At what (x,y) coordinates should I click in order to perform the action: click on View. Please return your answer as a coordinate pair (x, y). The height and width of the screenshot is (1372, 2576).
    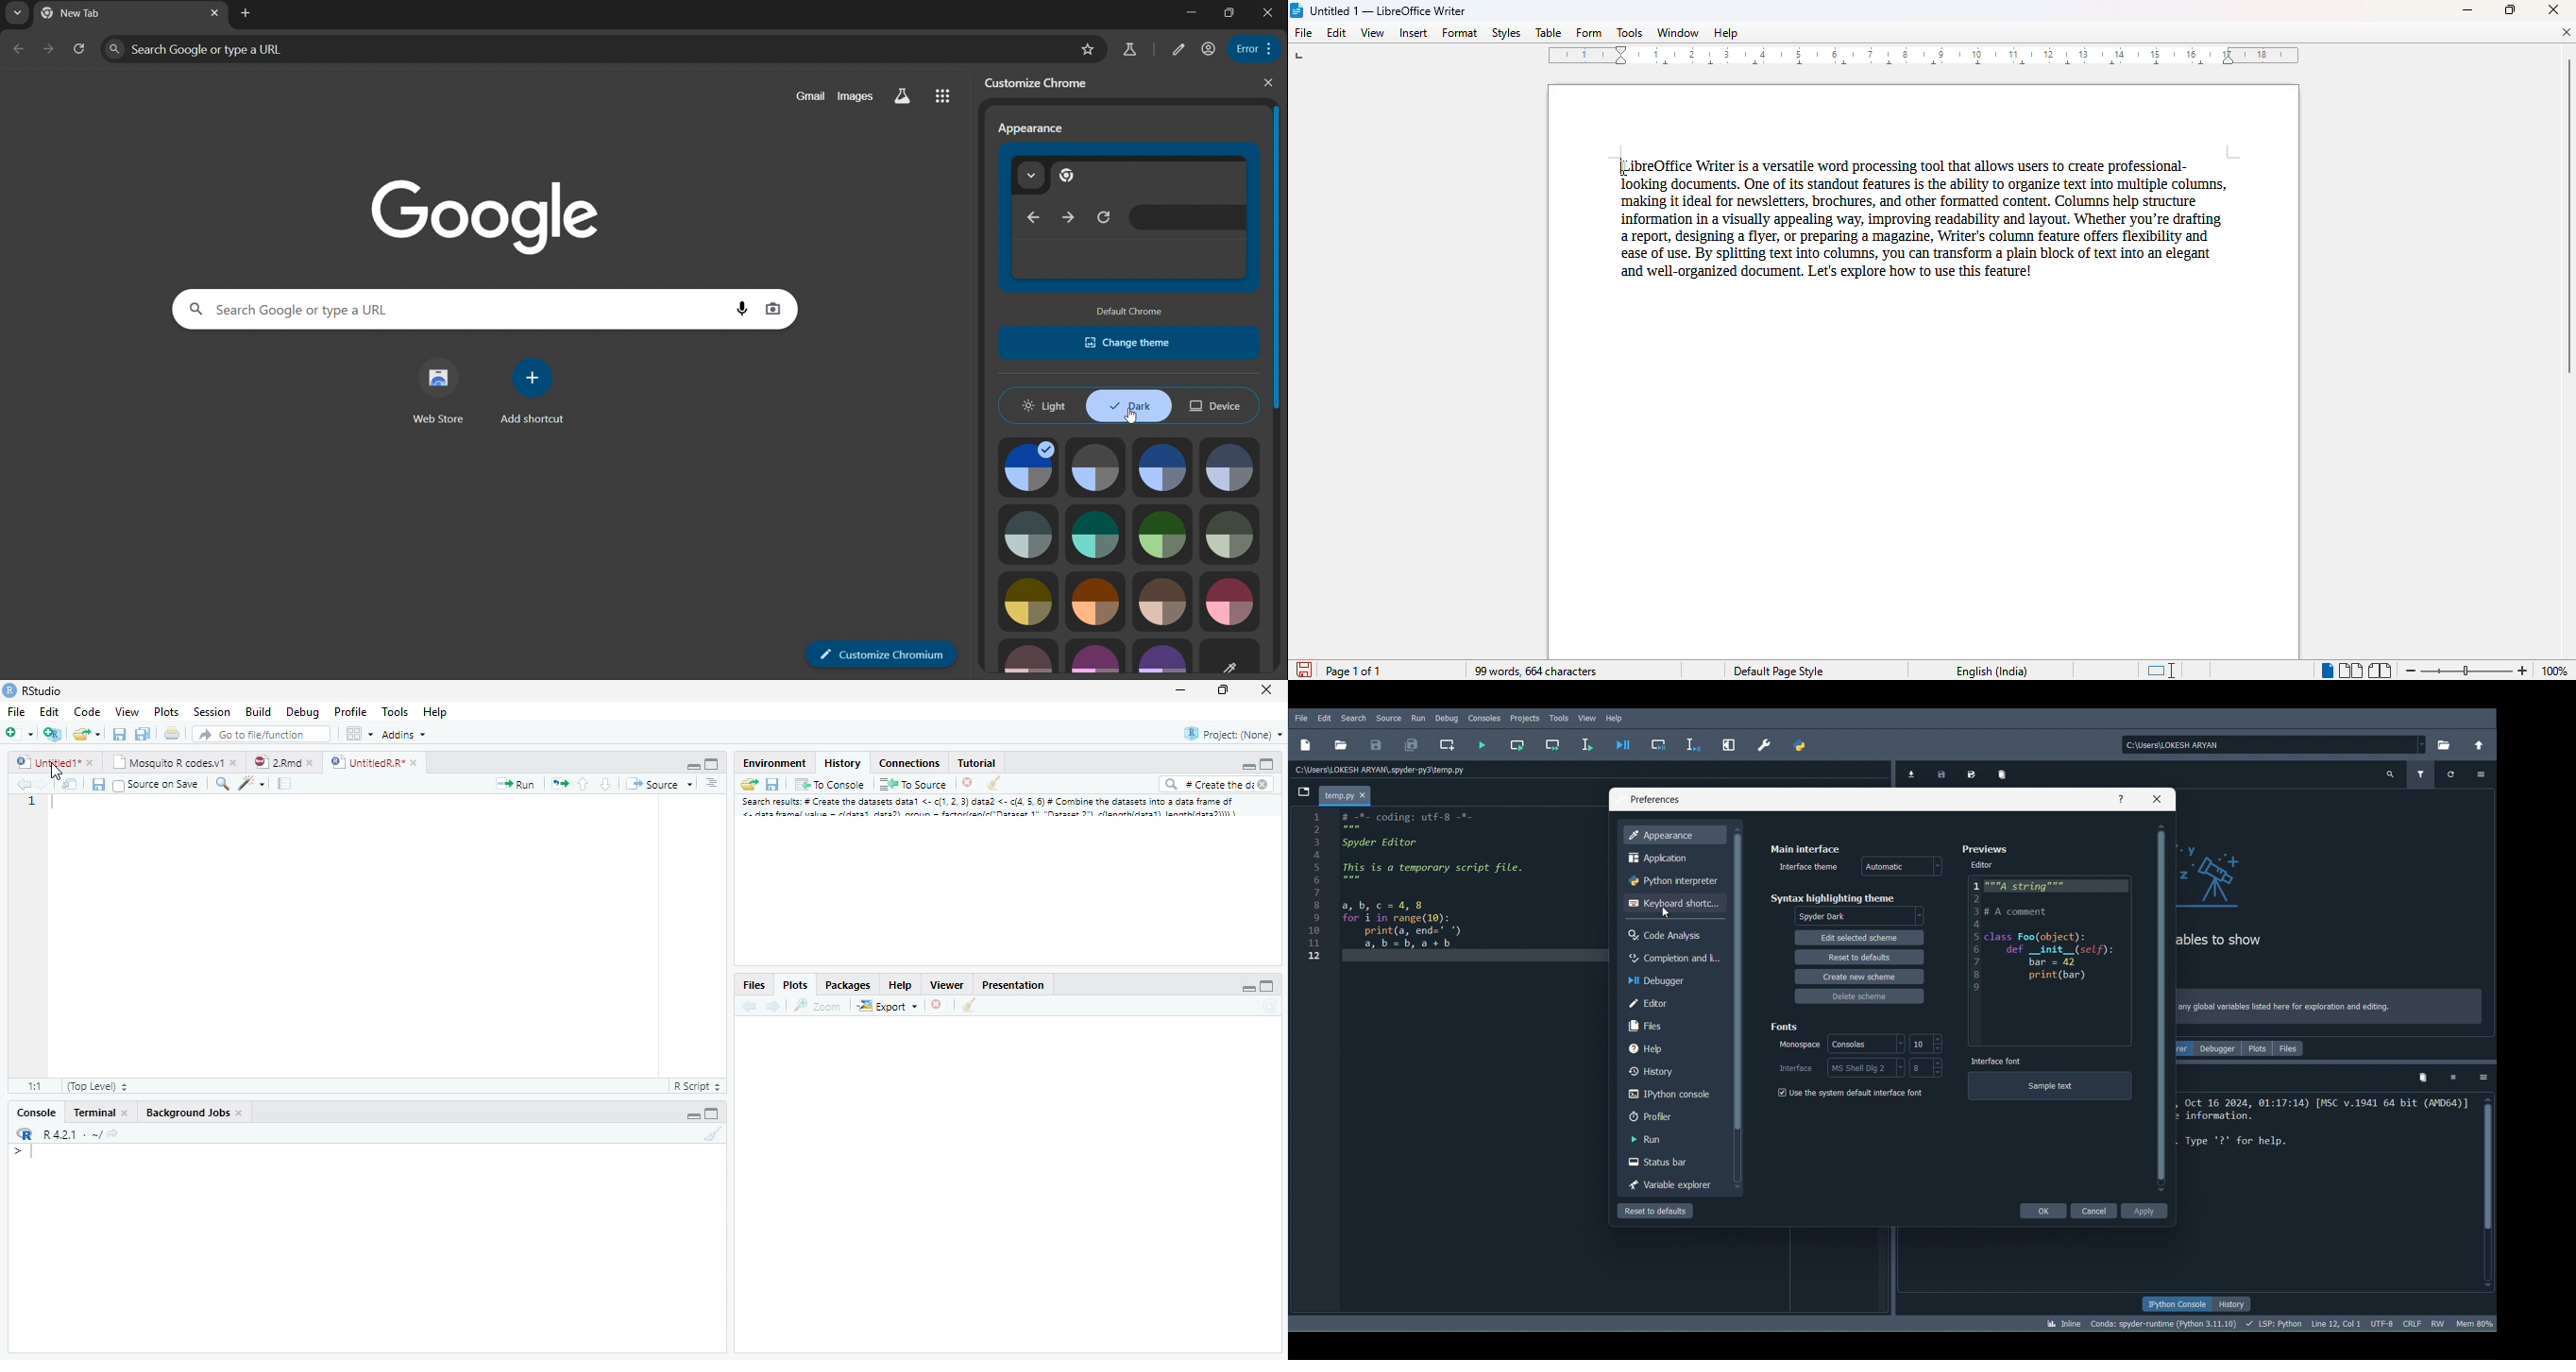
    Looking at the image, I should click on (126, 713).